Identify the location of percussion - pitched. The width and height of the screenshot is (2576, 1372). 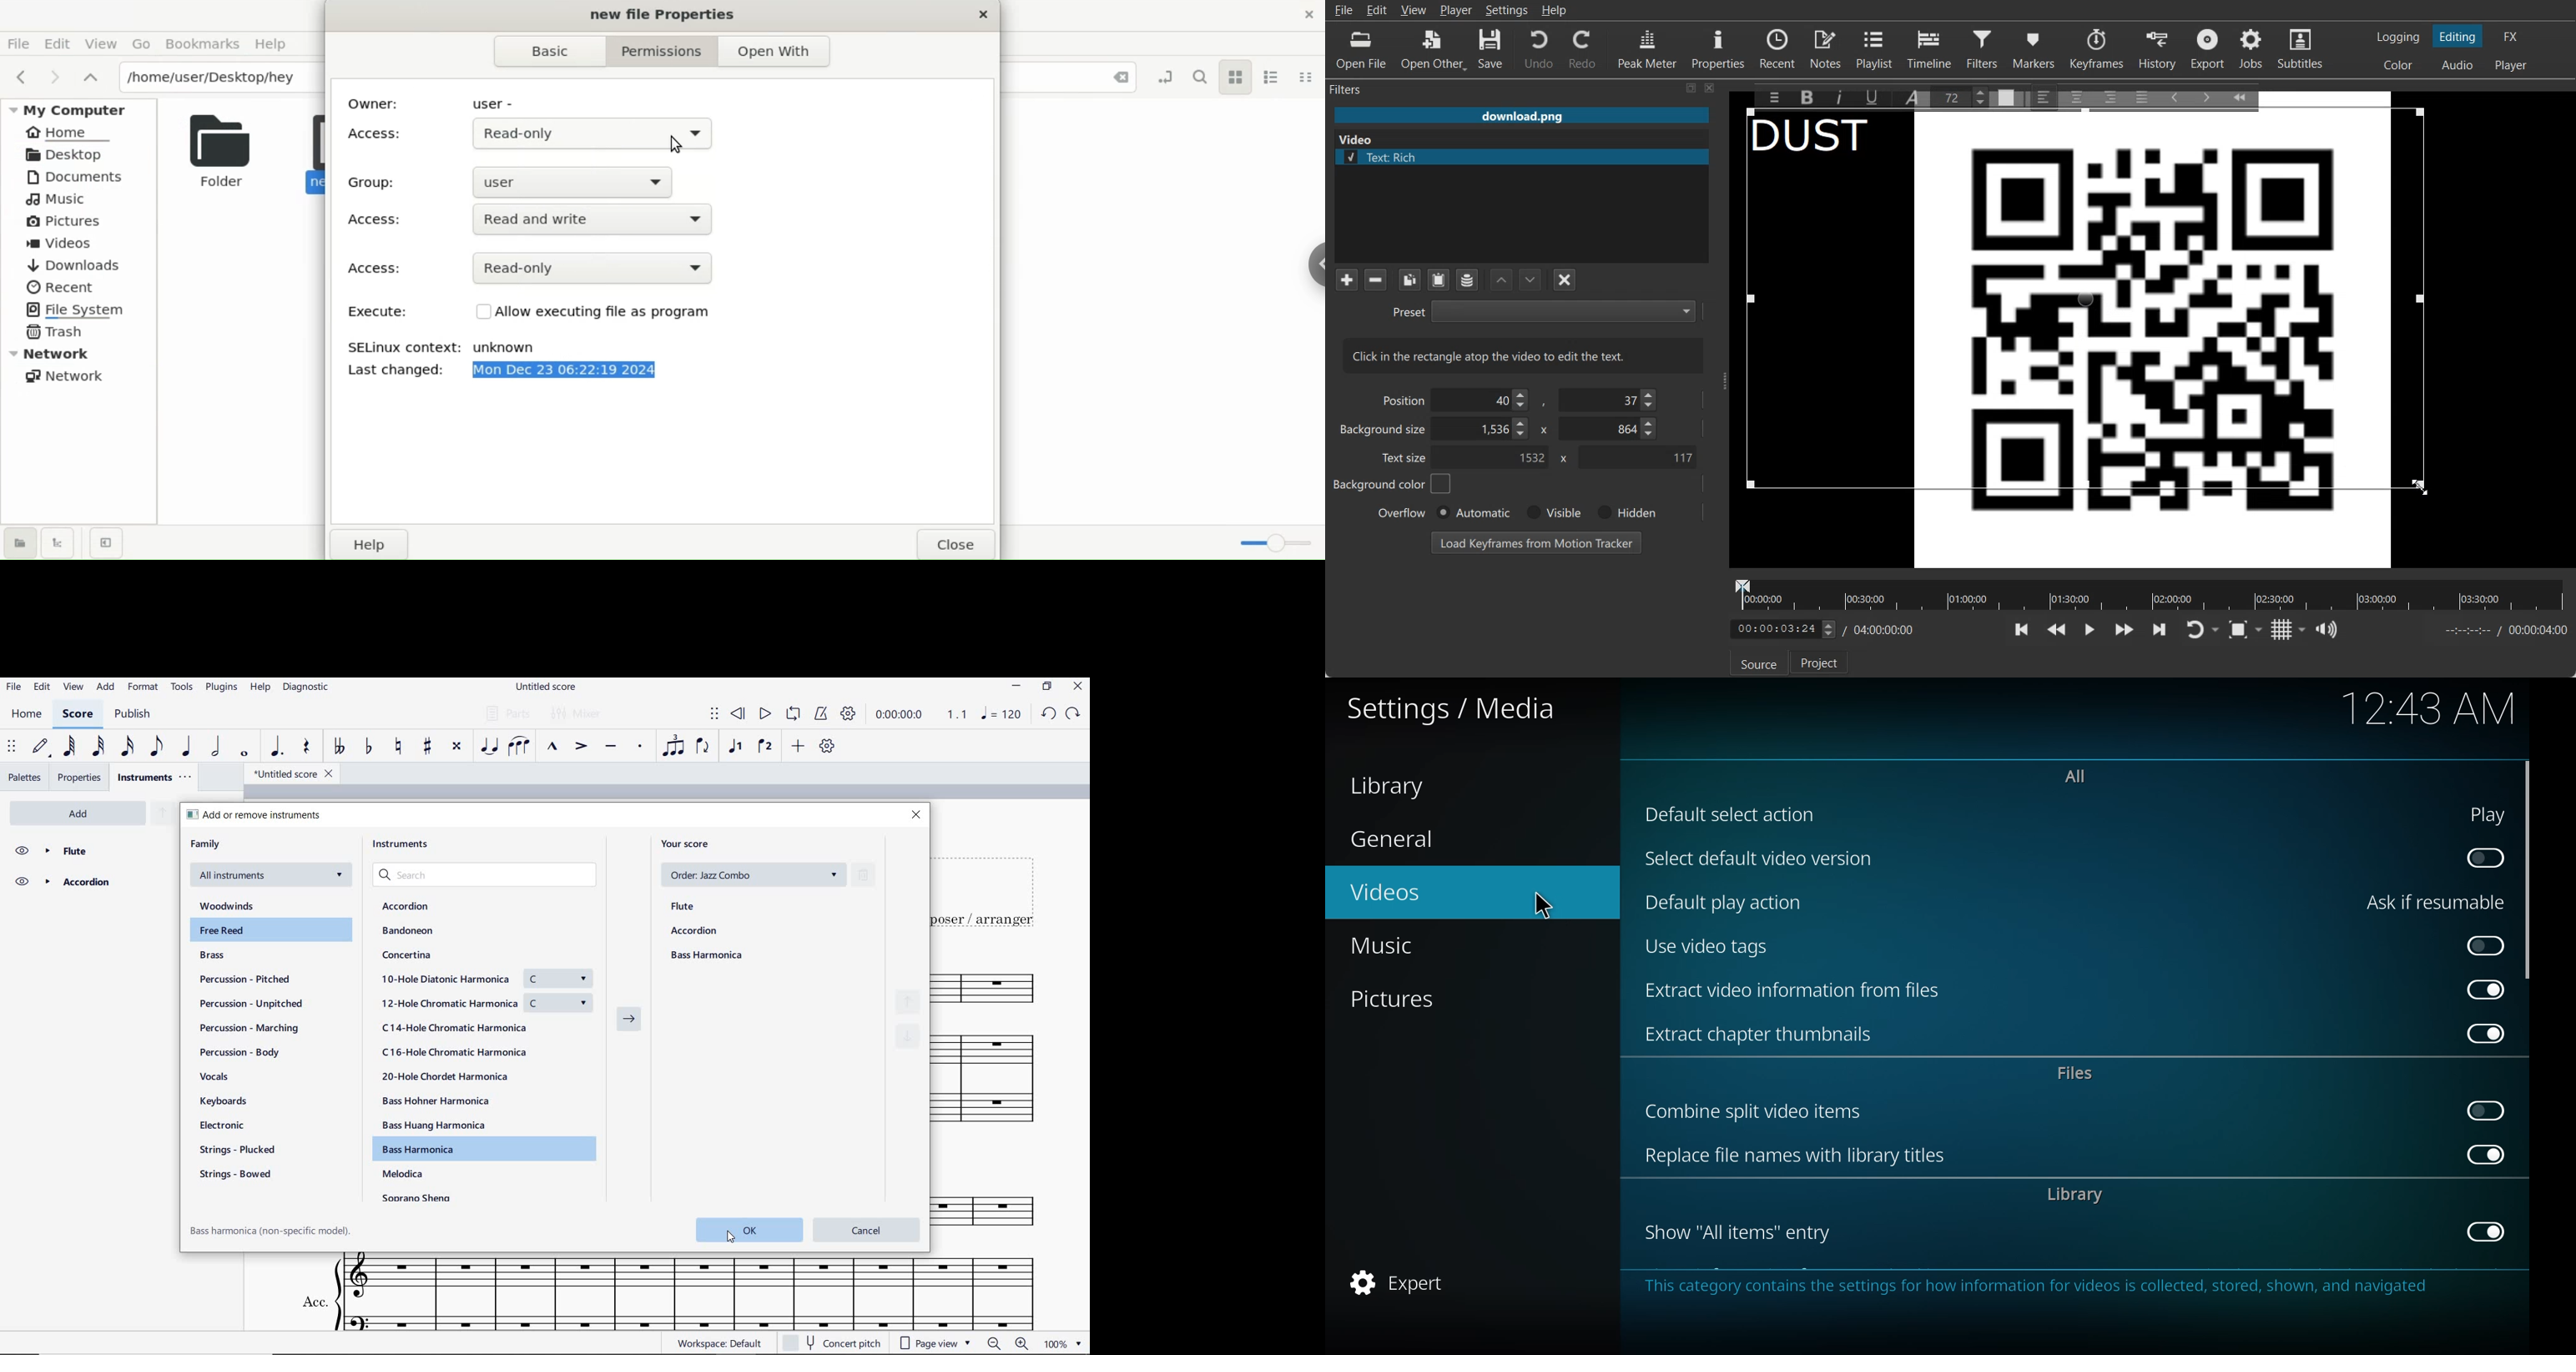
(245, 979).